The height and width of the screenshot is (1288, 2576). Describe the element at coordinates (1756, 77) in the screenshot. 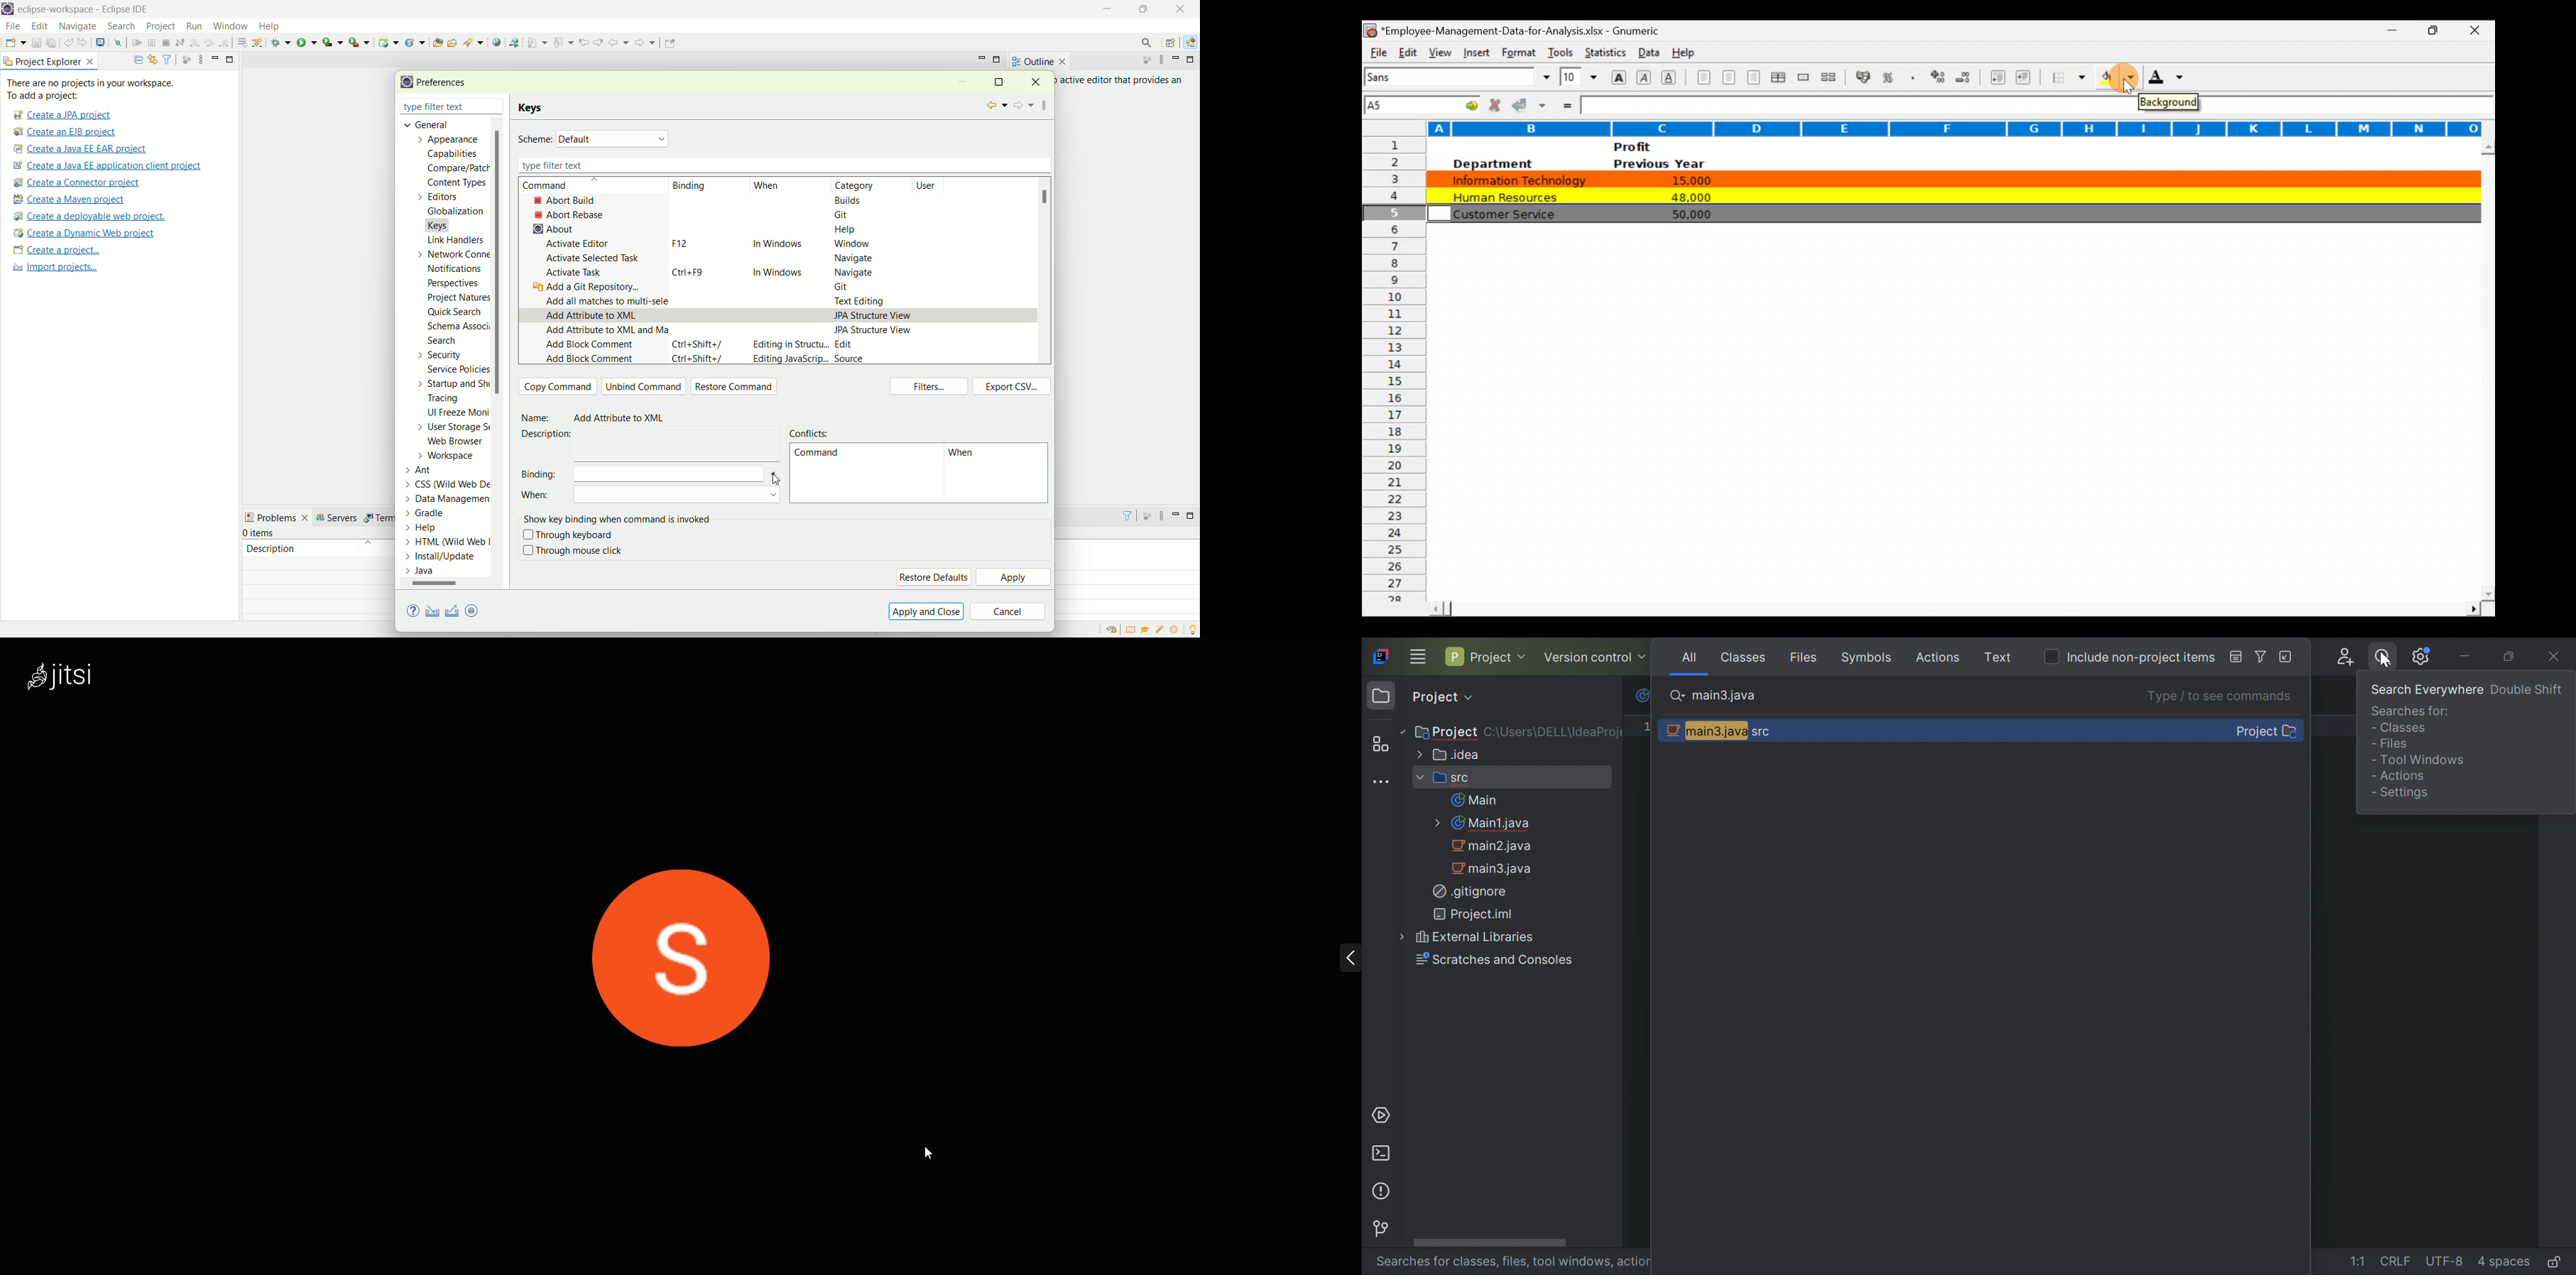

I see `Align right` at that location.